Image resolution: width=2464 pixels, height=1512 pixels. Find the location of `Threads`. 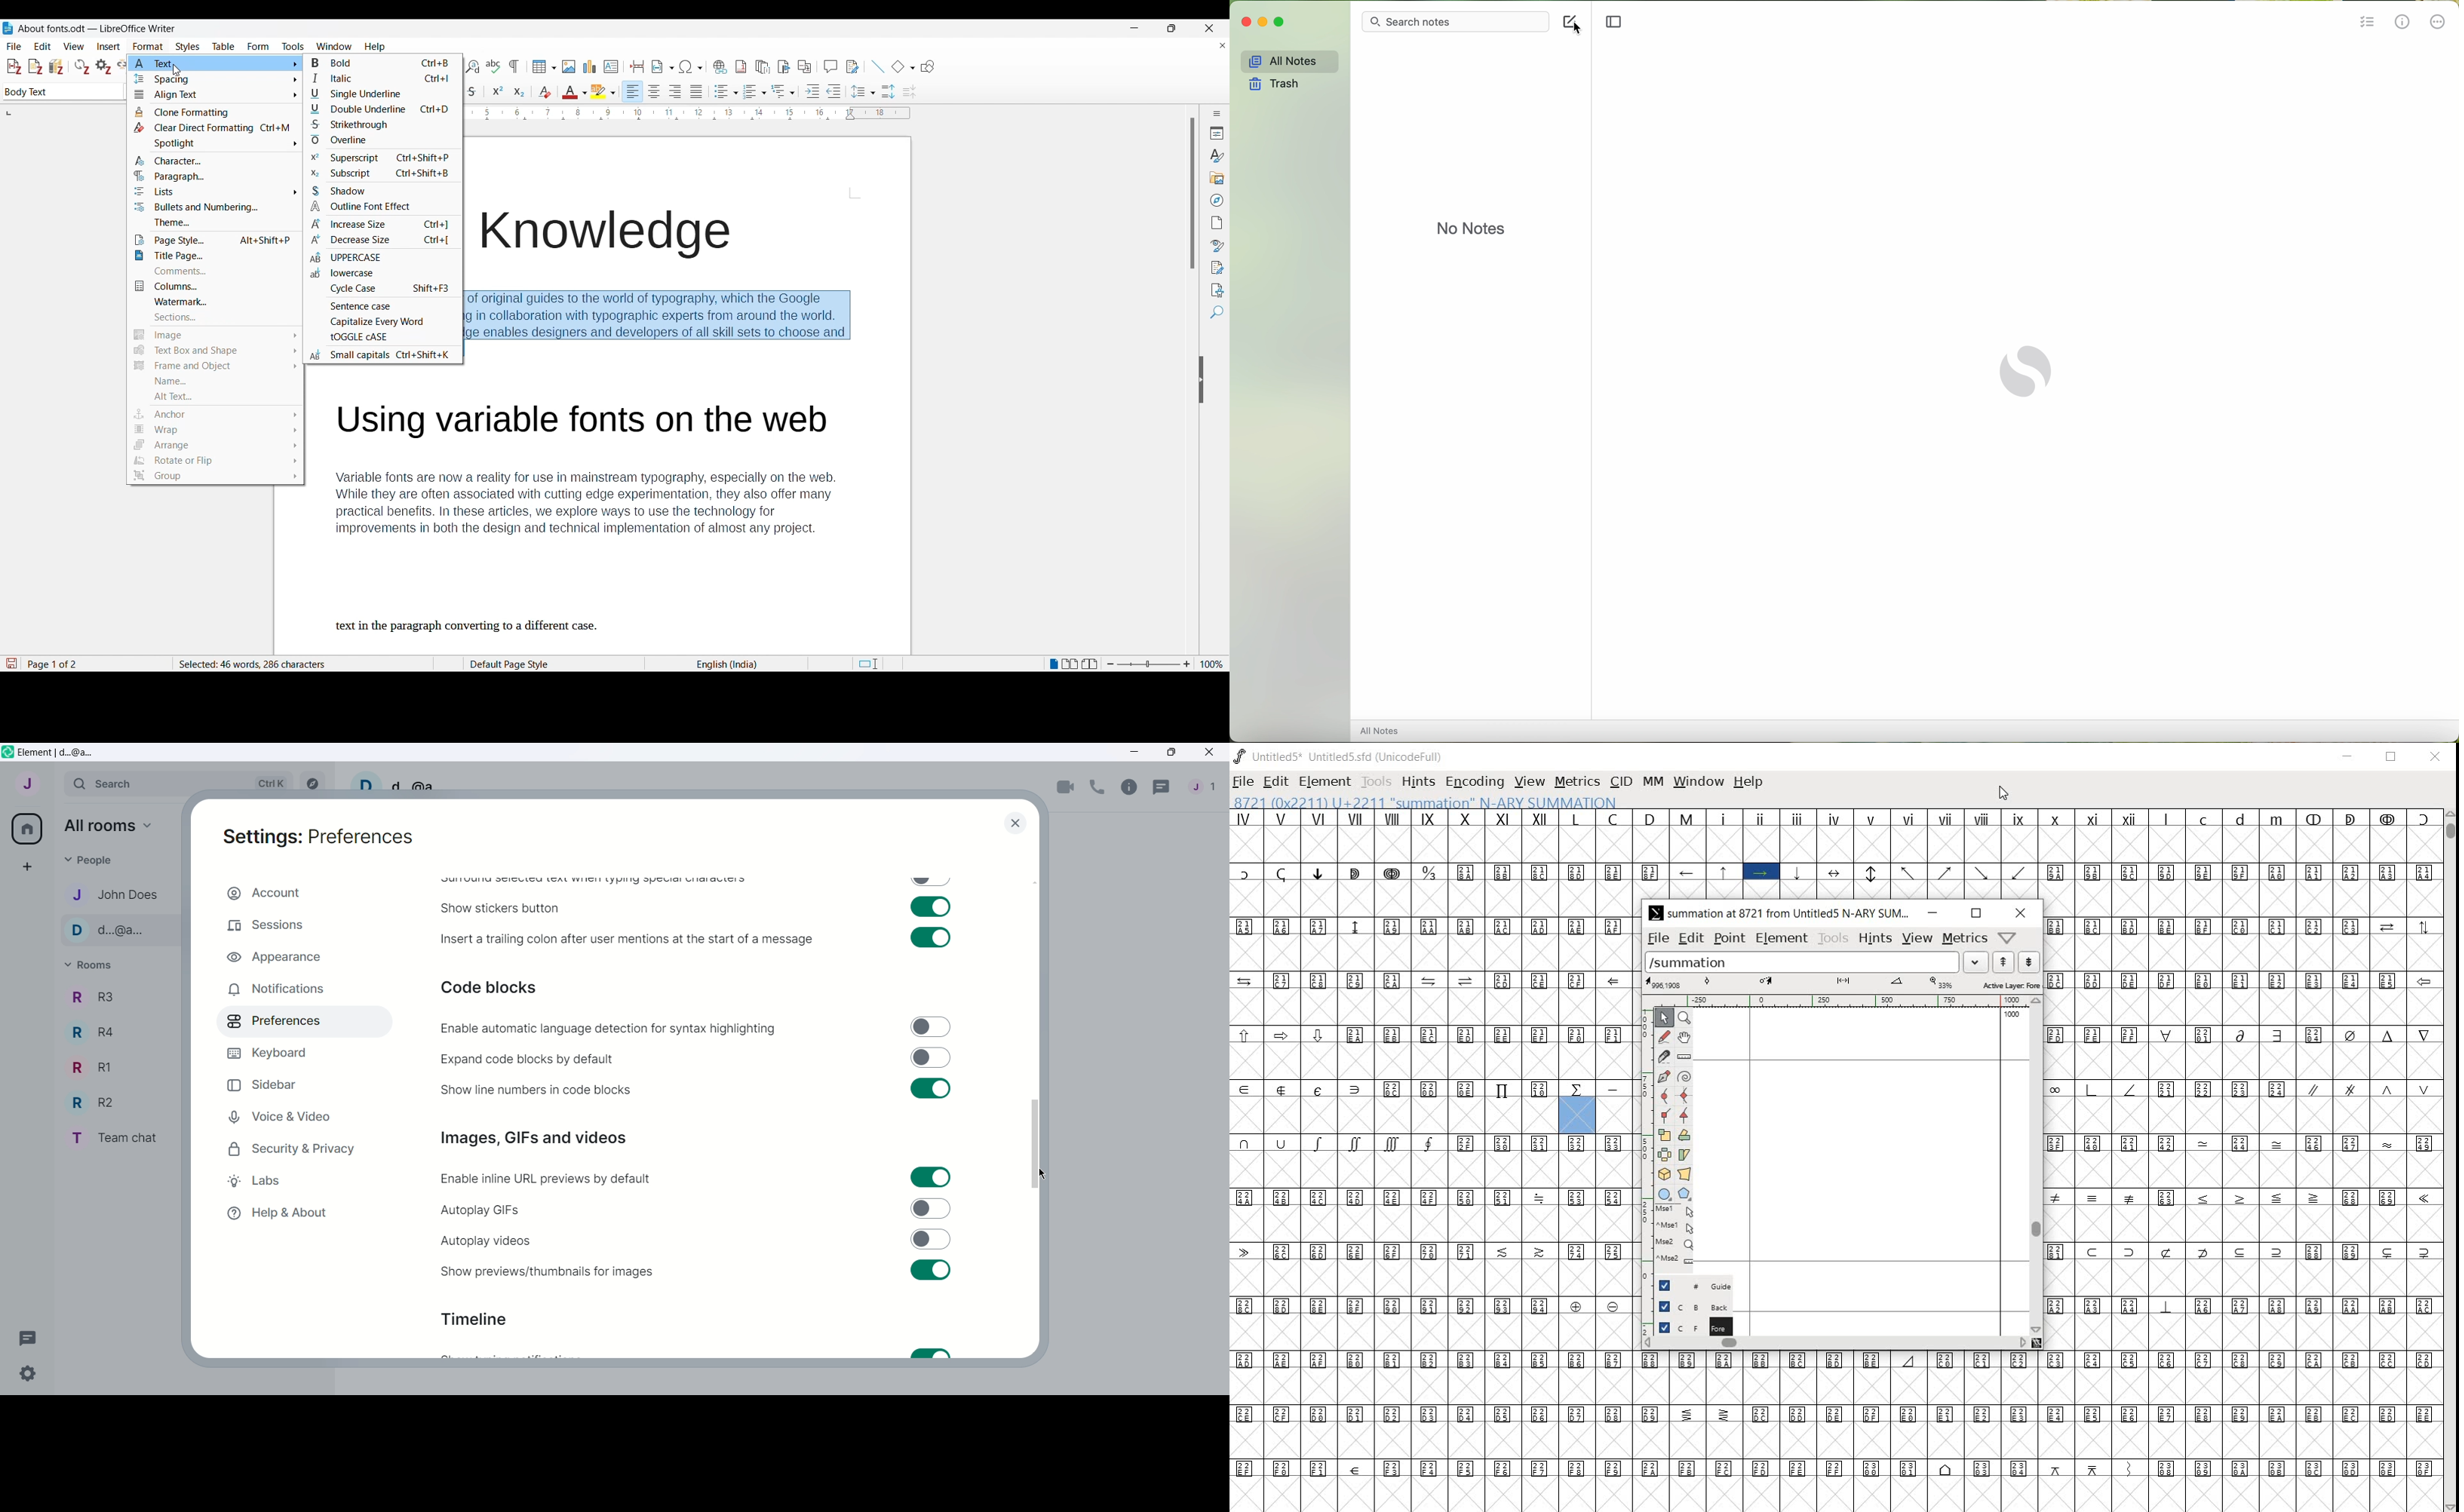

Threads is located at coordinates (28, 1338).